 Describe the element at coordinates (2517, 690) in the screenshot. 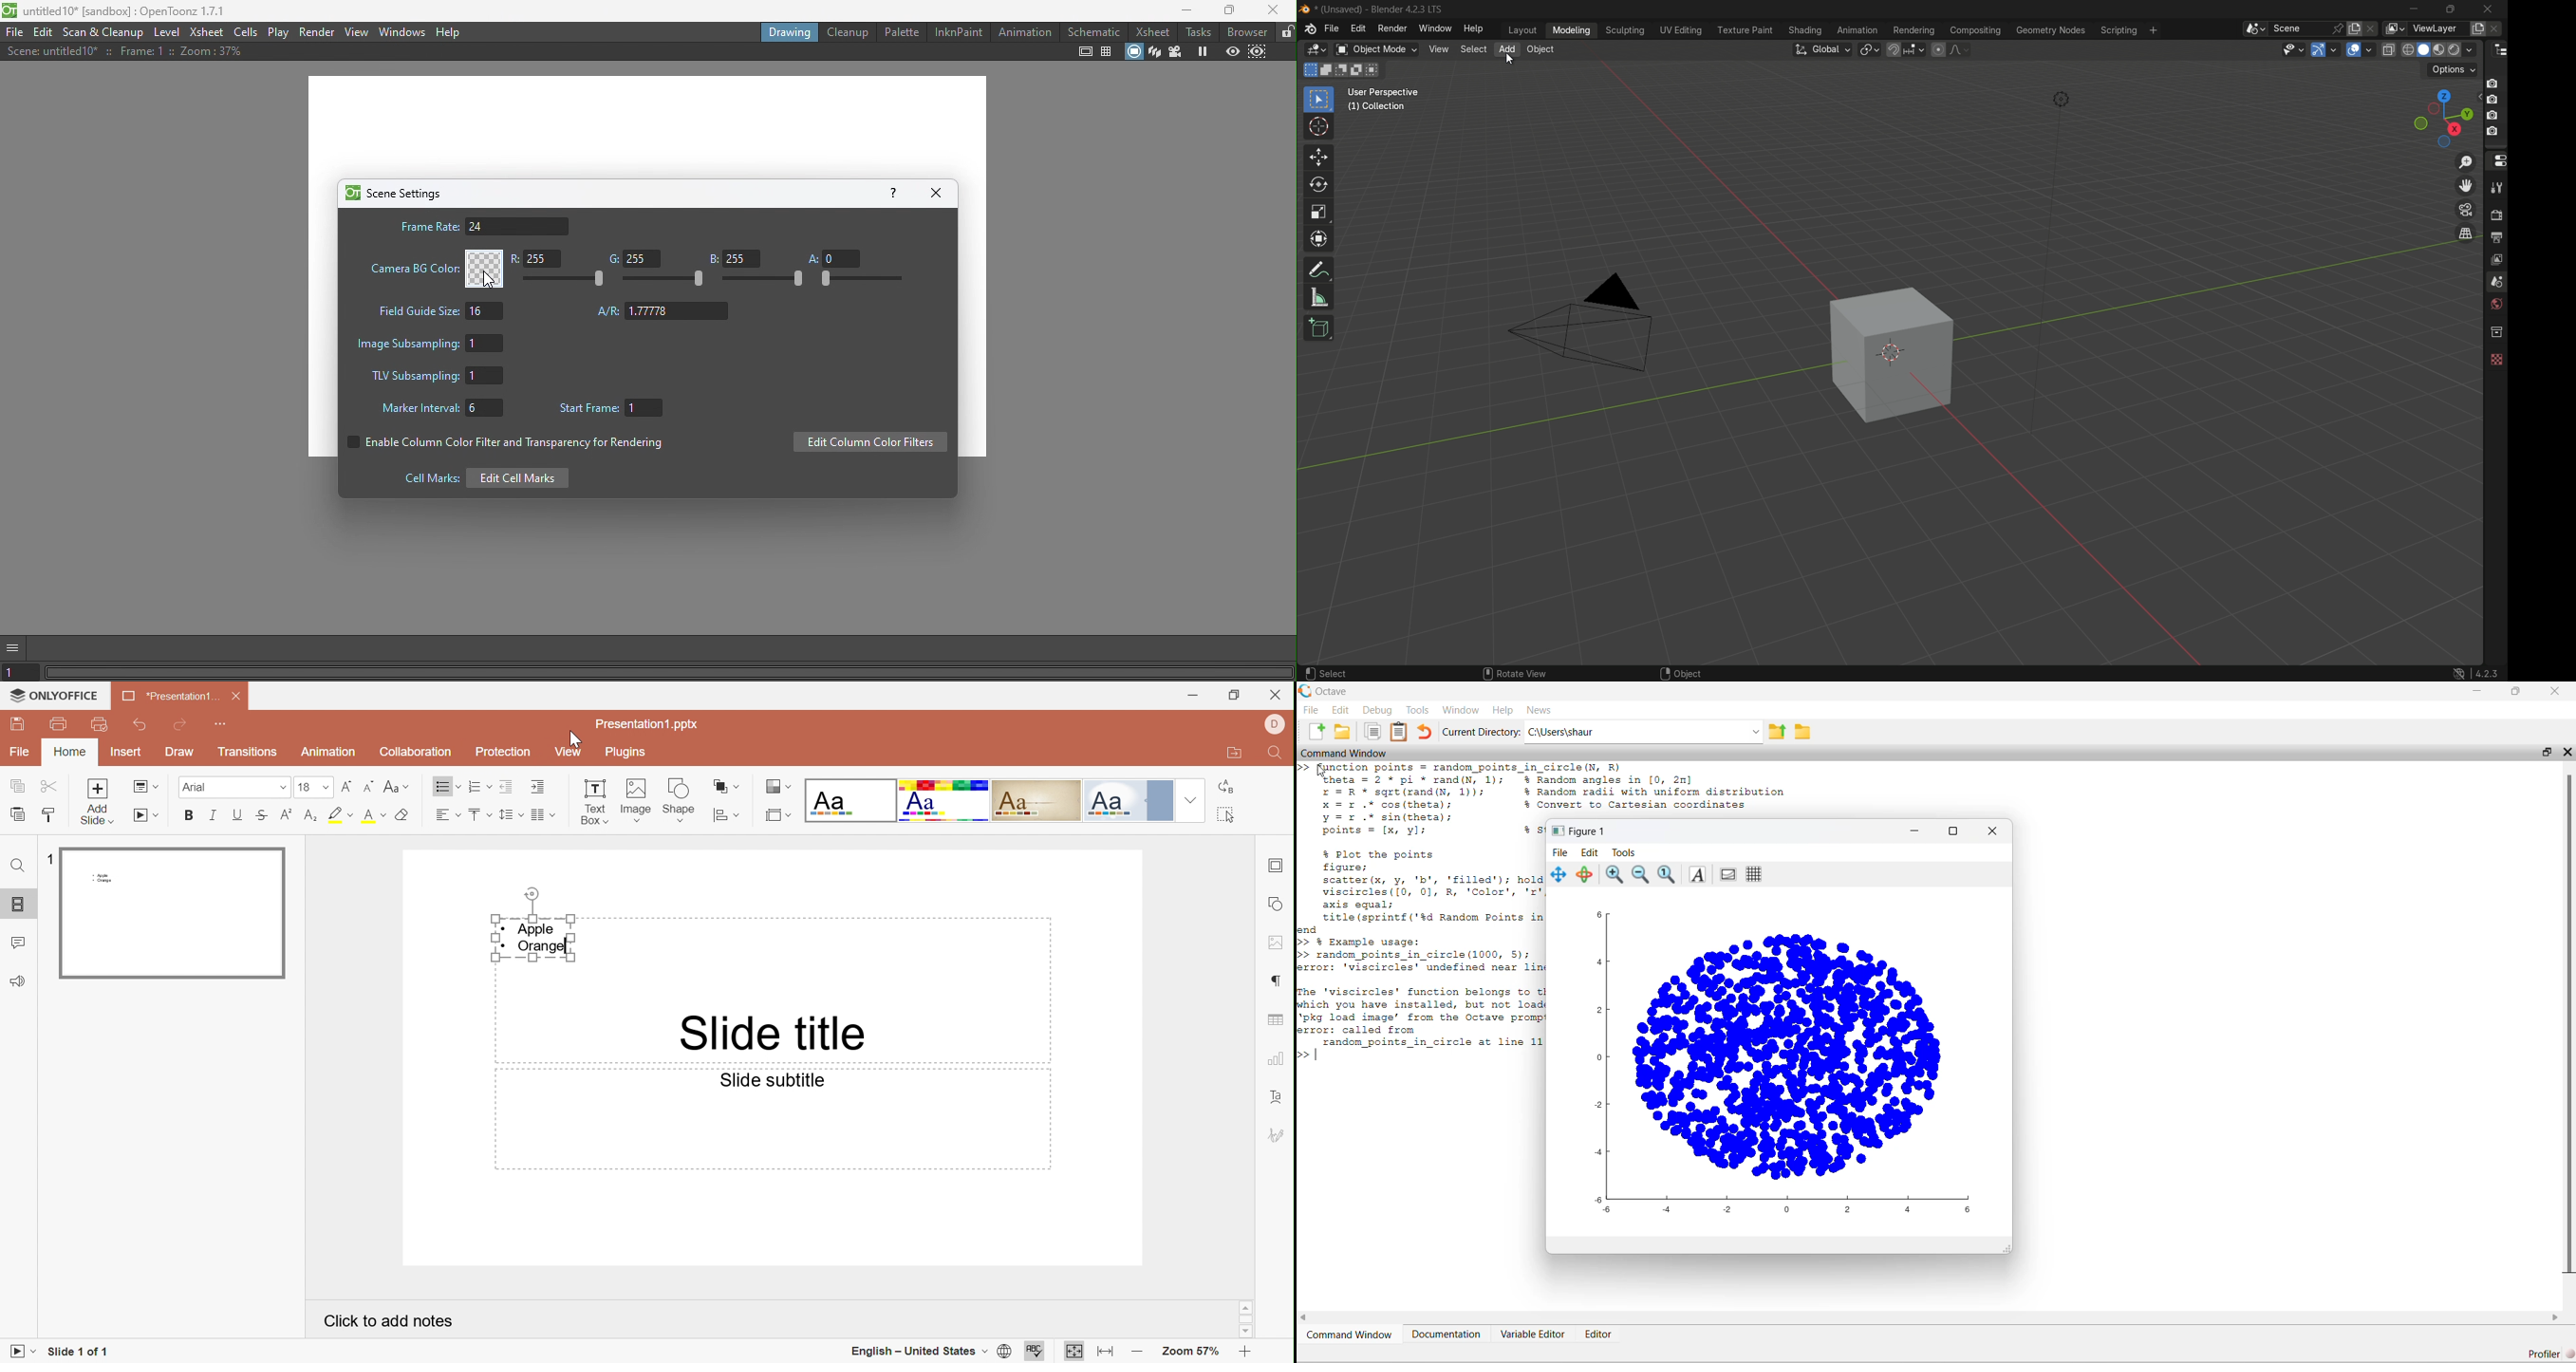

I see `restore` at that location.